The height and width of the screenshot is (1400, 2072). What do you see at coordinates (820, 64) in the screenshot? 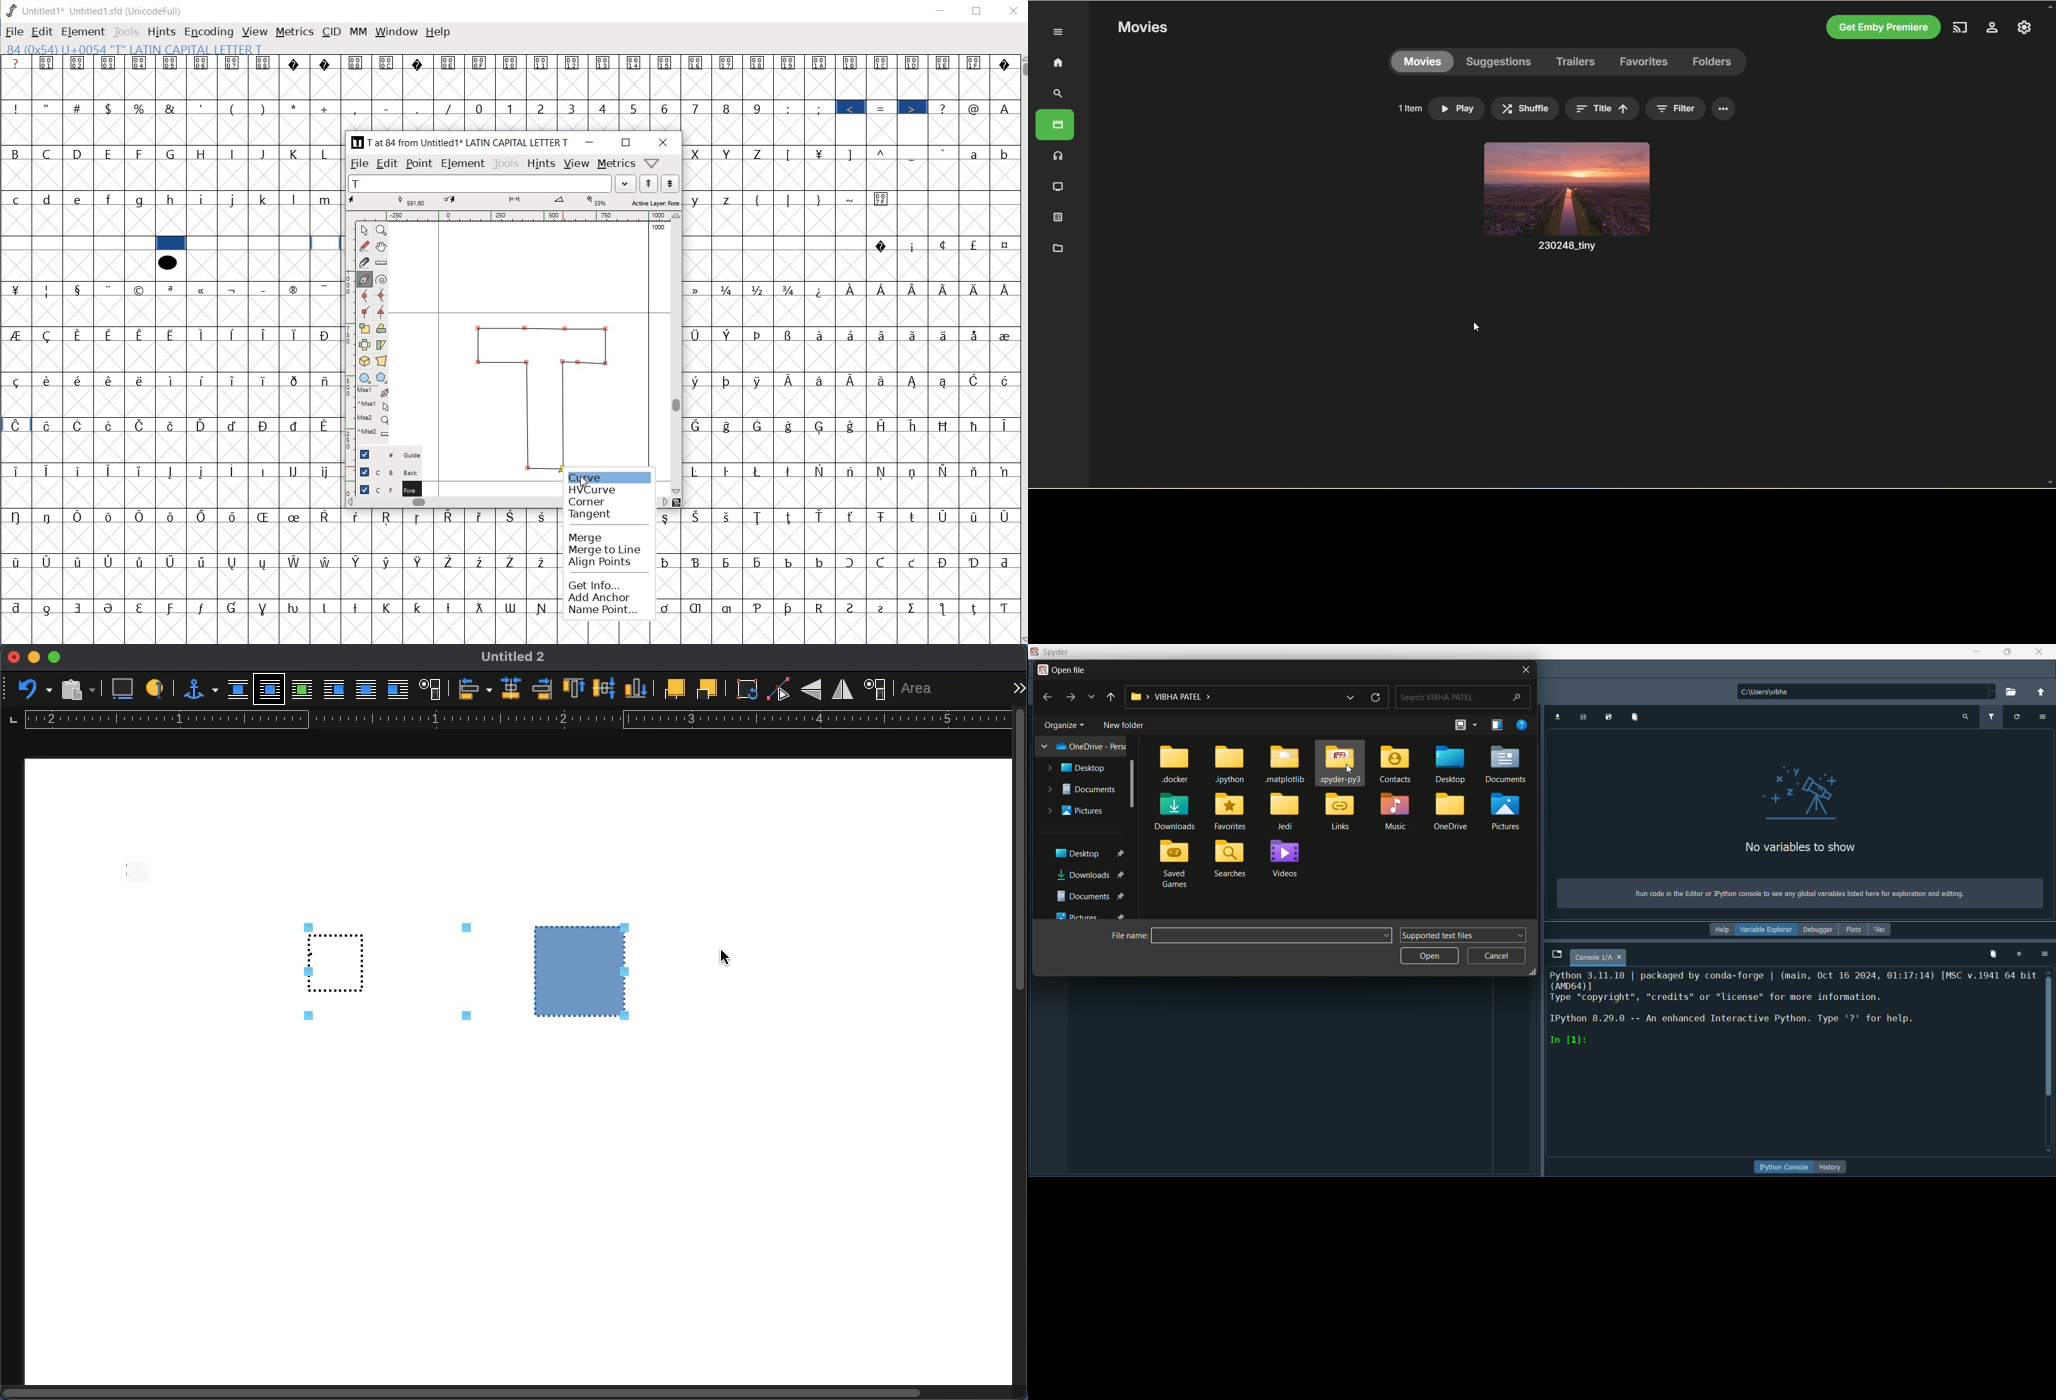
I see `Symbol` at bounding box center [820, 64].